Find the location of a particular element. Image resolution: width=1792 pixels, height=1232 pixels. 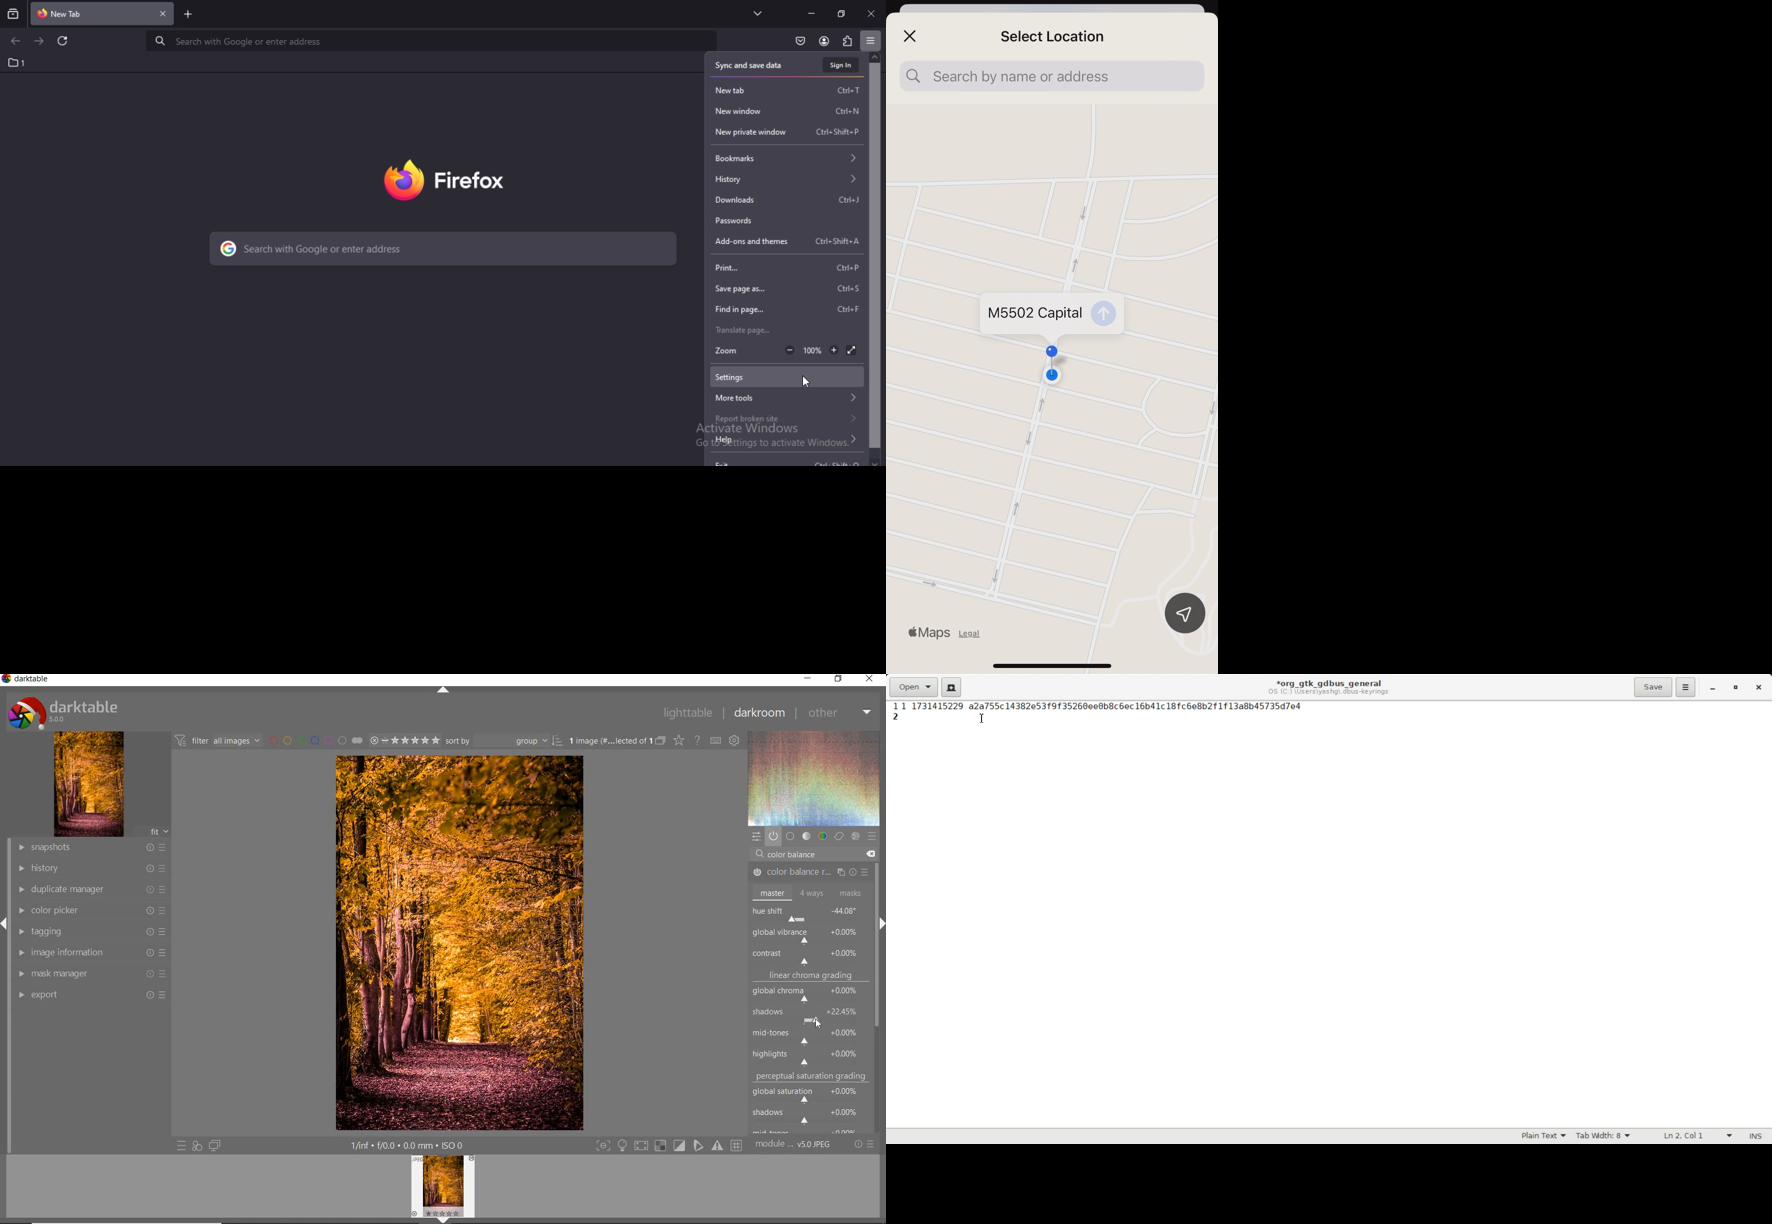

selected image is located at coordinates (459, 943).